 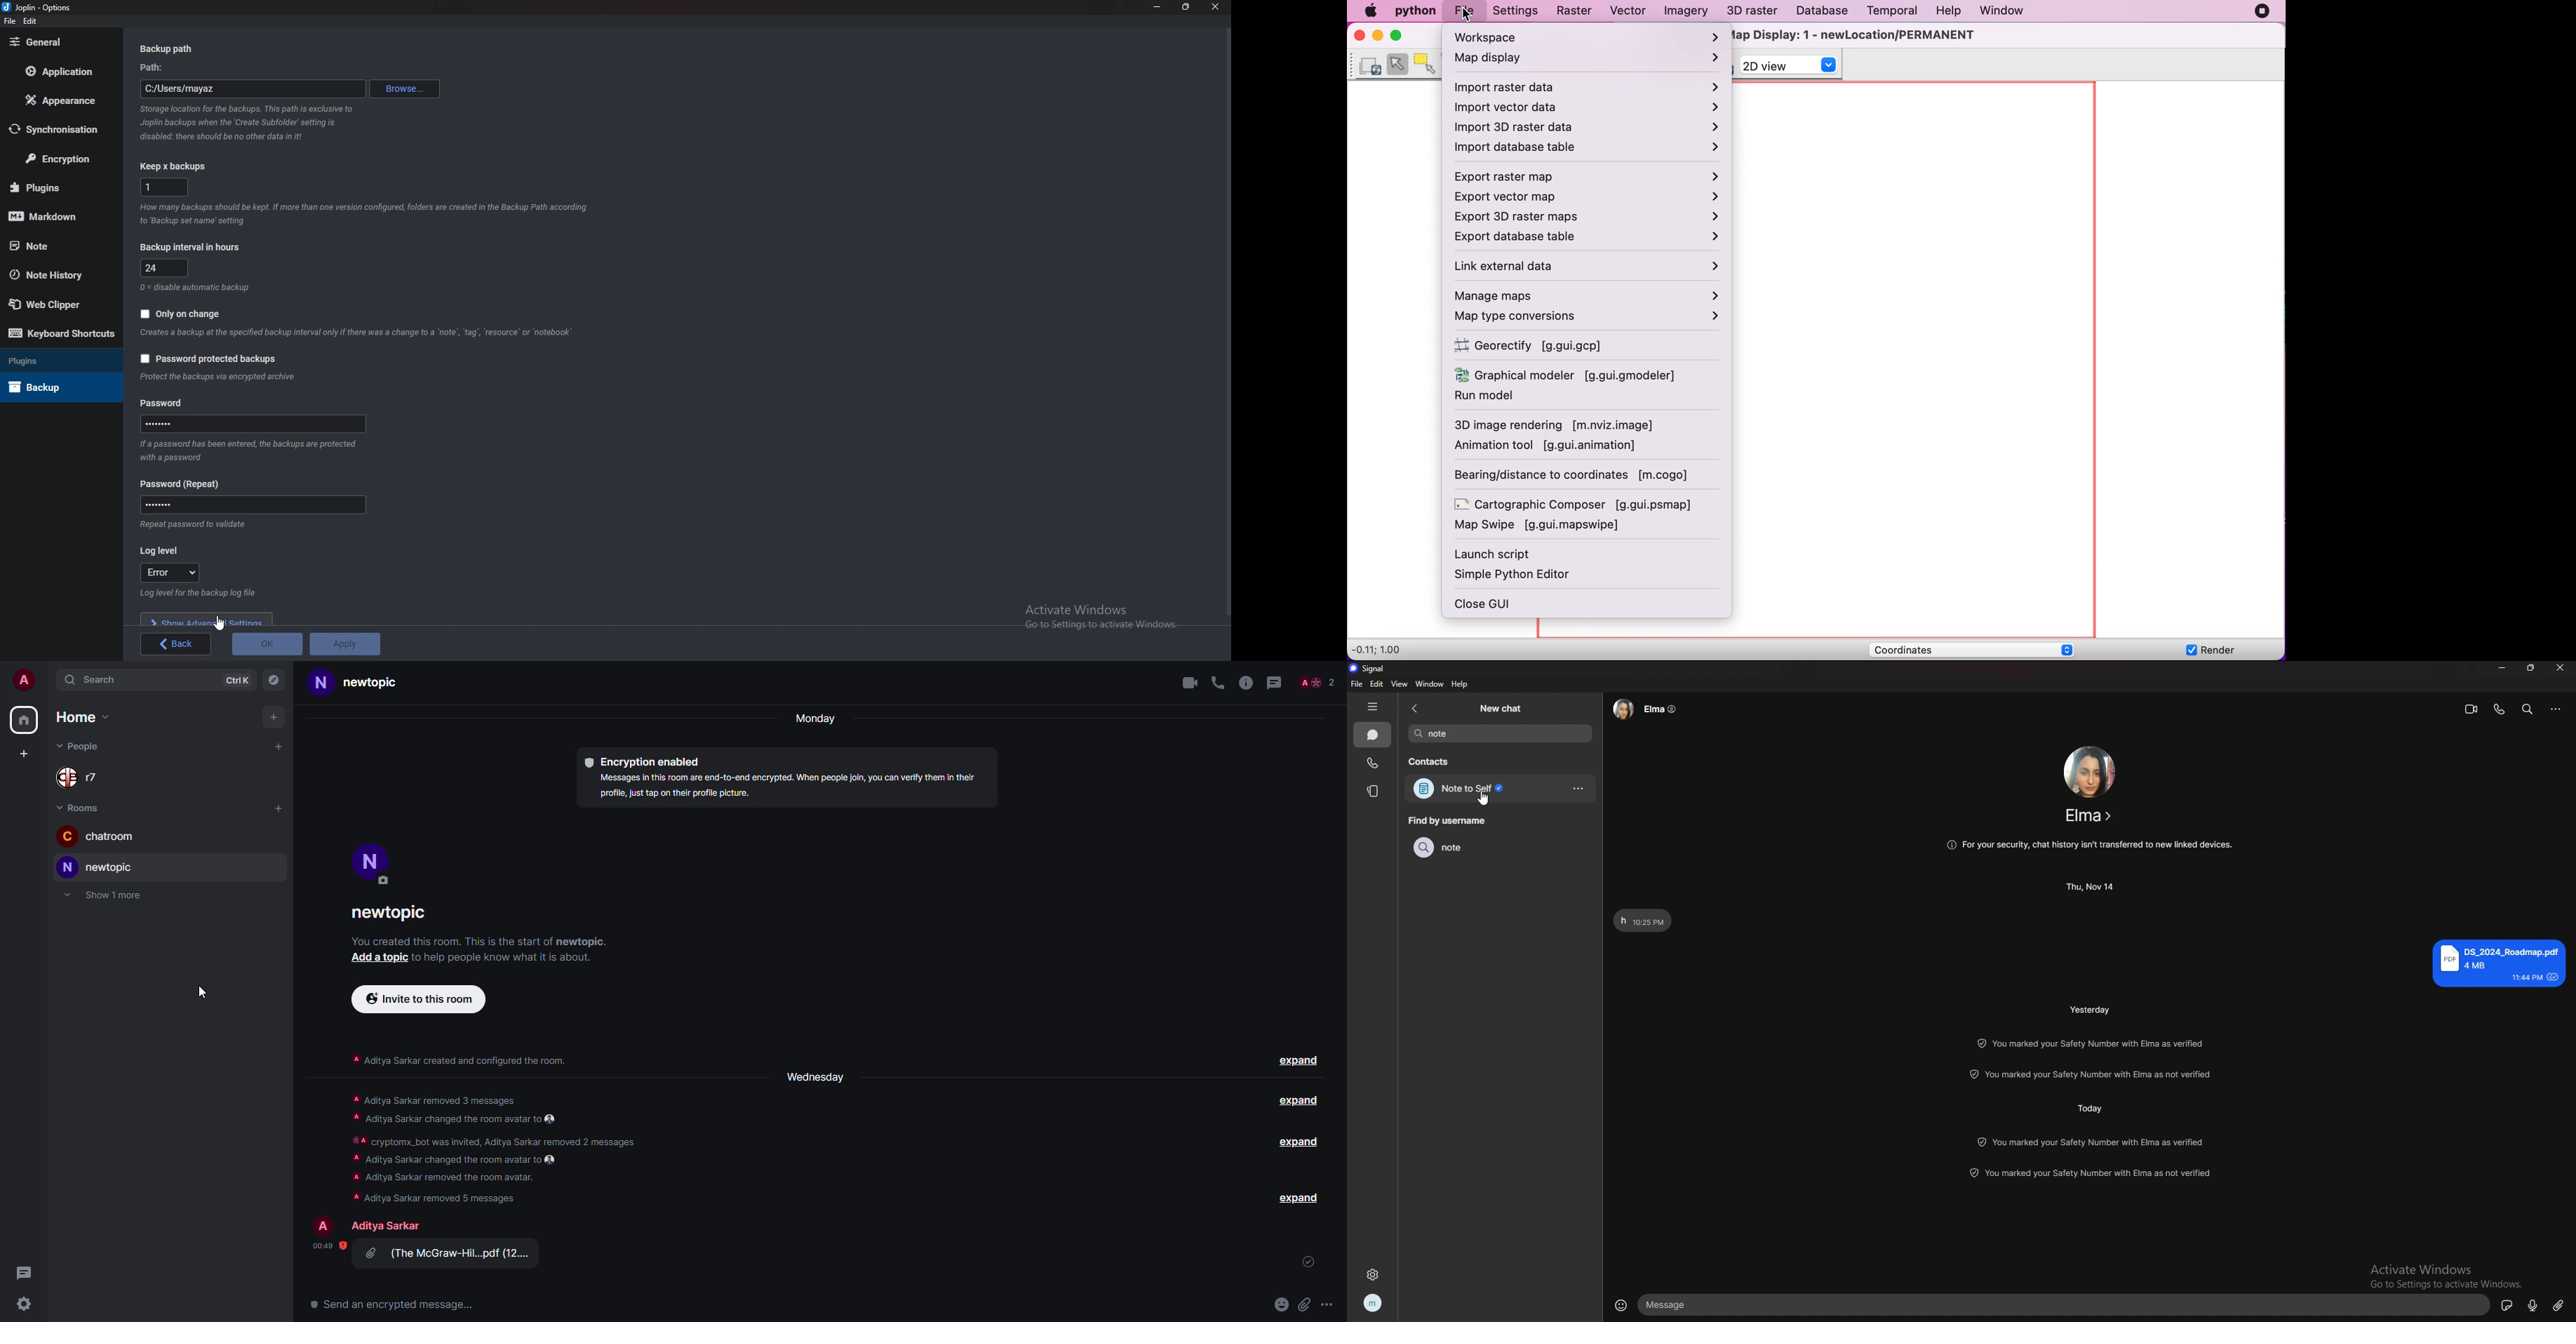 I want to click on Resize, so click(x=1187, y=7).